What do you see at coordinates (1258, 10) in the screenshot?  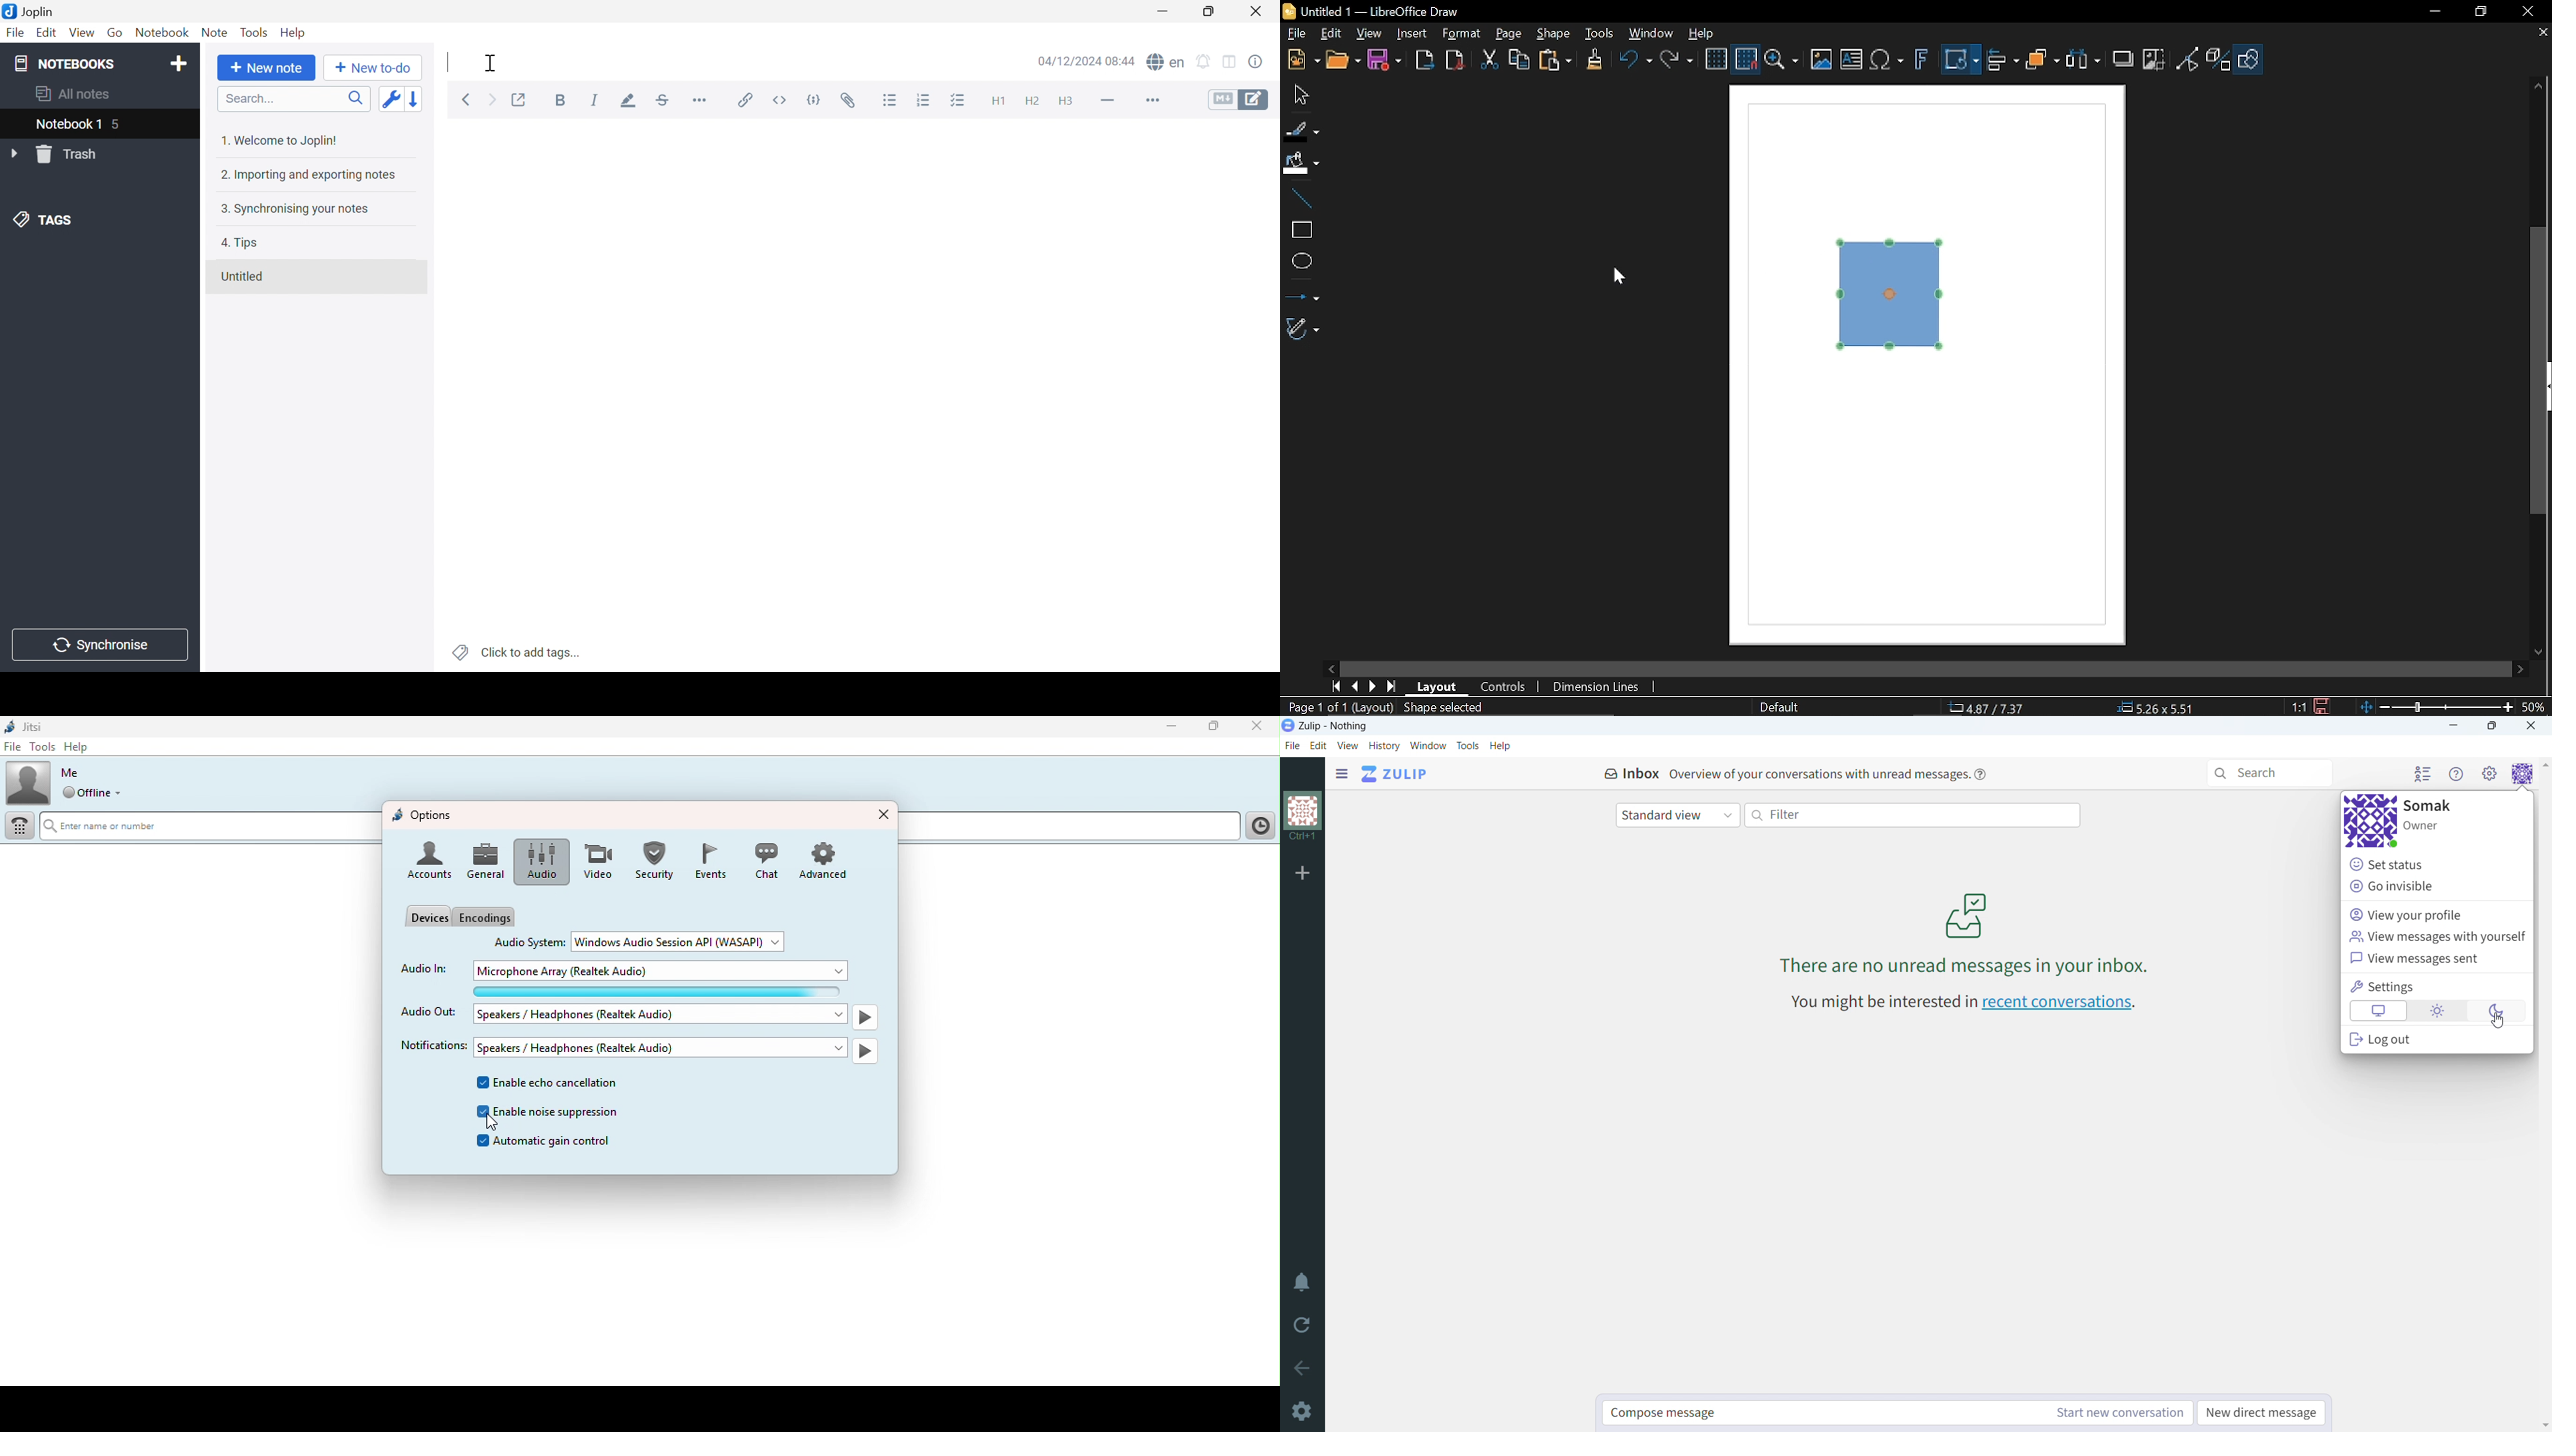 I see `Close` at bounding box center [1258, 10].